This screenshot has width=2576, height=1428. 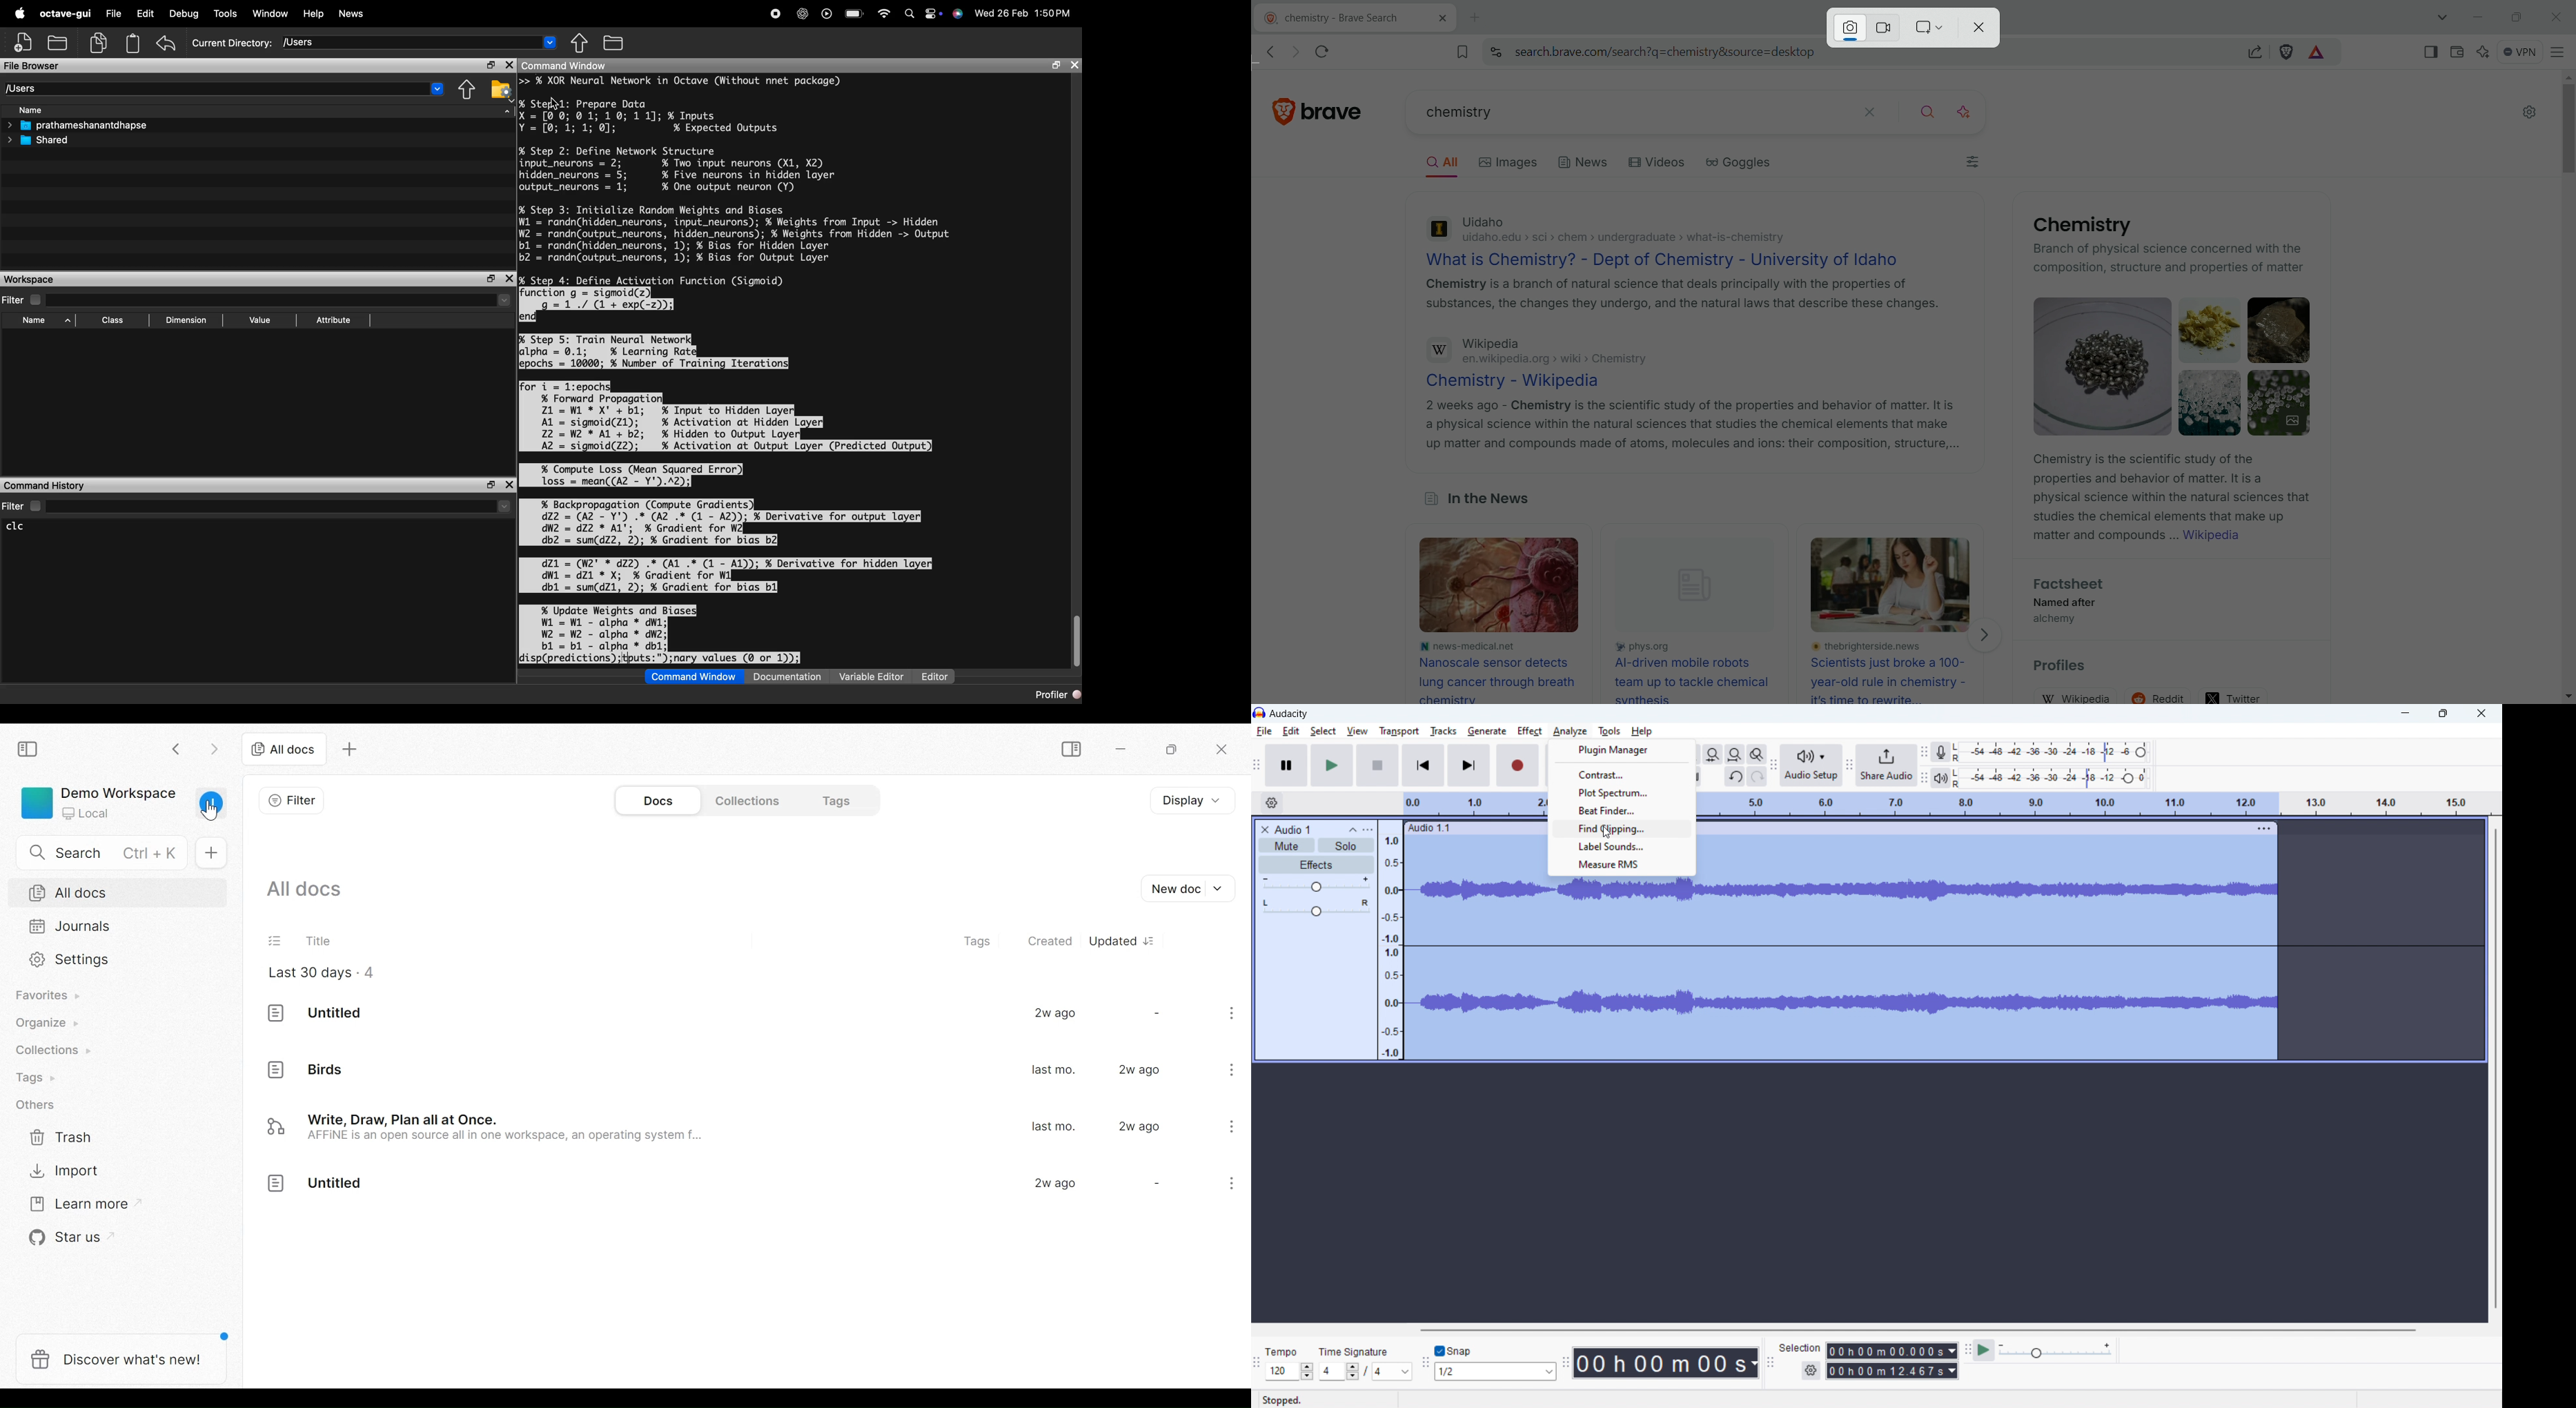 I want to click on beat finder, so click(x=1625, y=810).